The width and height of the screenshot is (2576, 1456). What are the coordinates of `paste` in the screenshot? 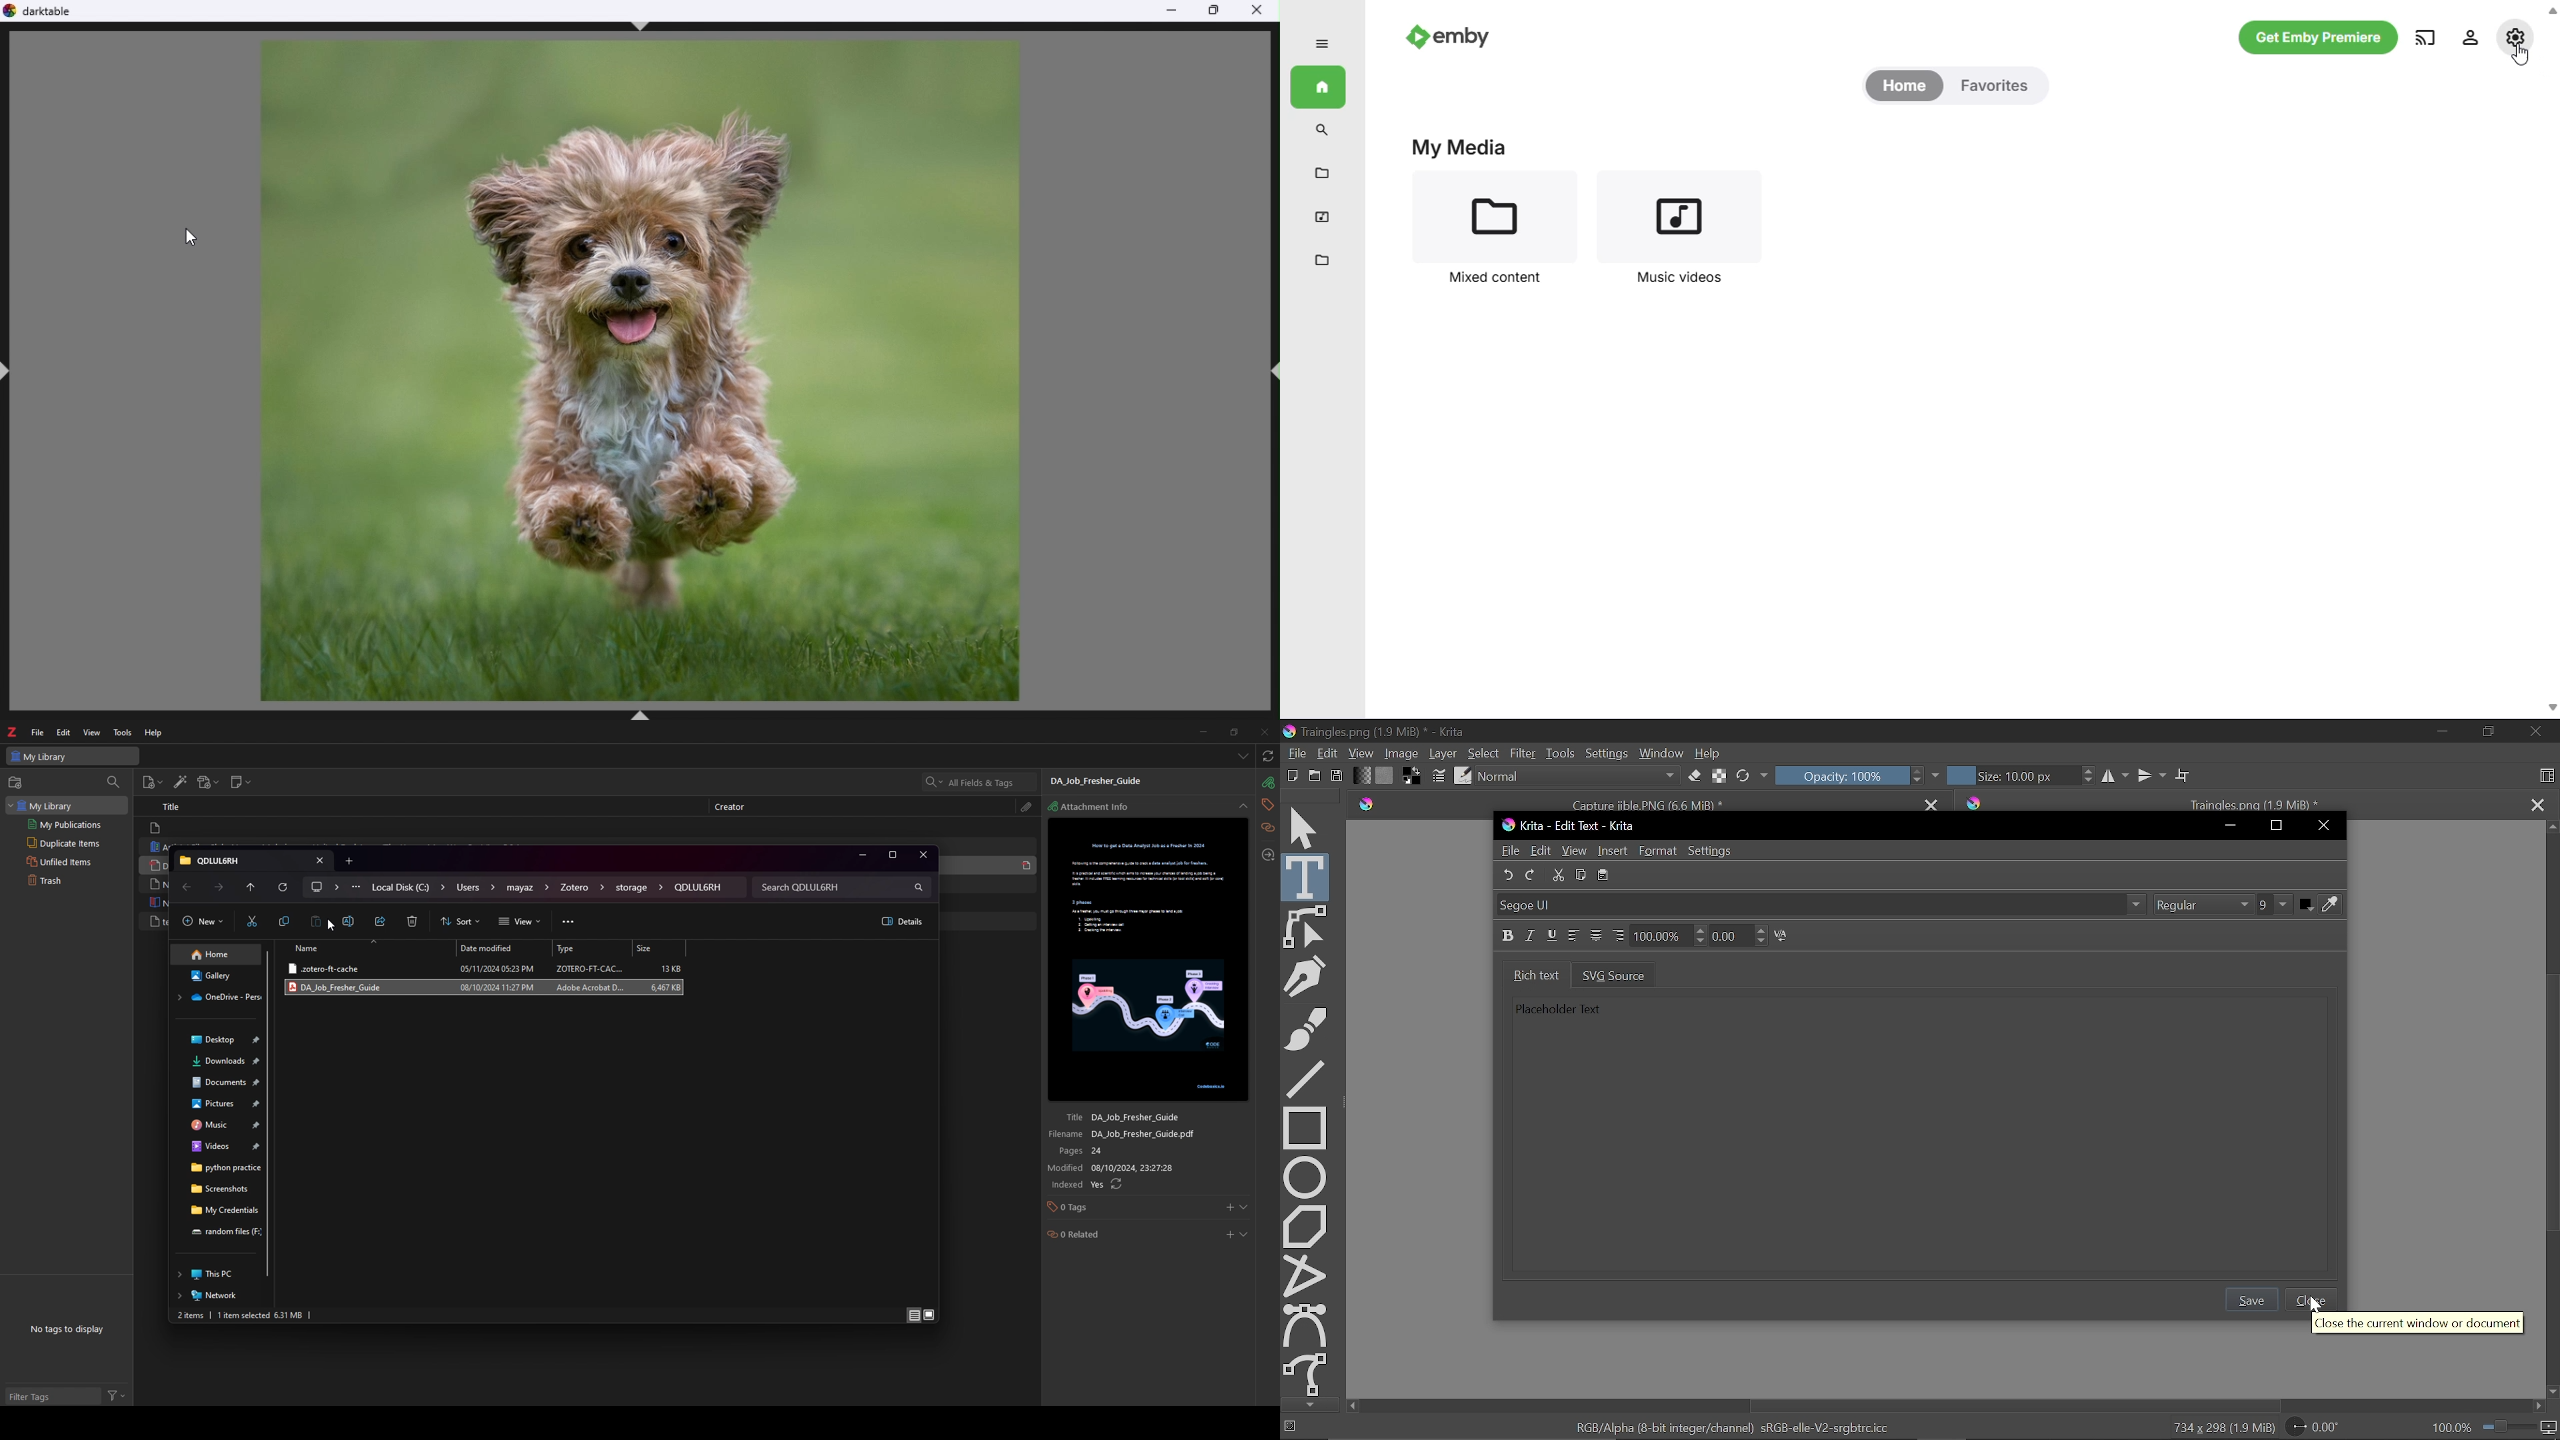 It's located at (317, 923).